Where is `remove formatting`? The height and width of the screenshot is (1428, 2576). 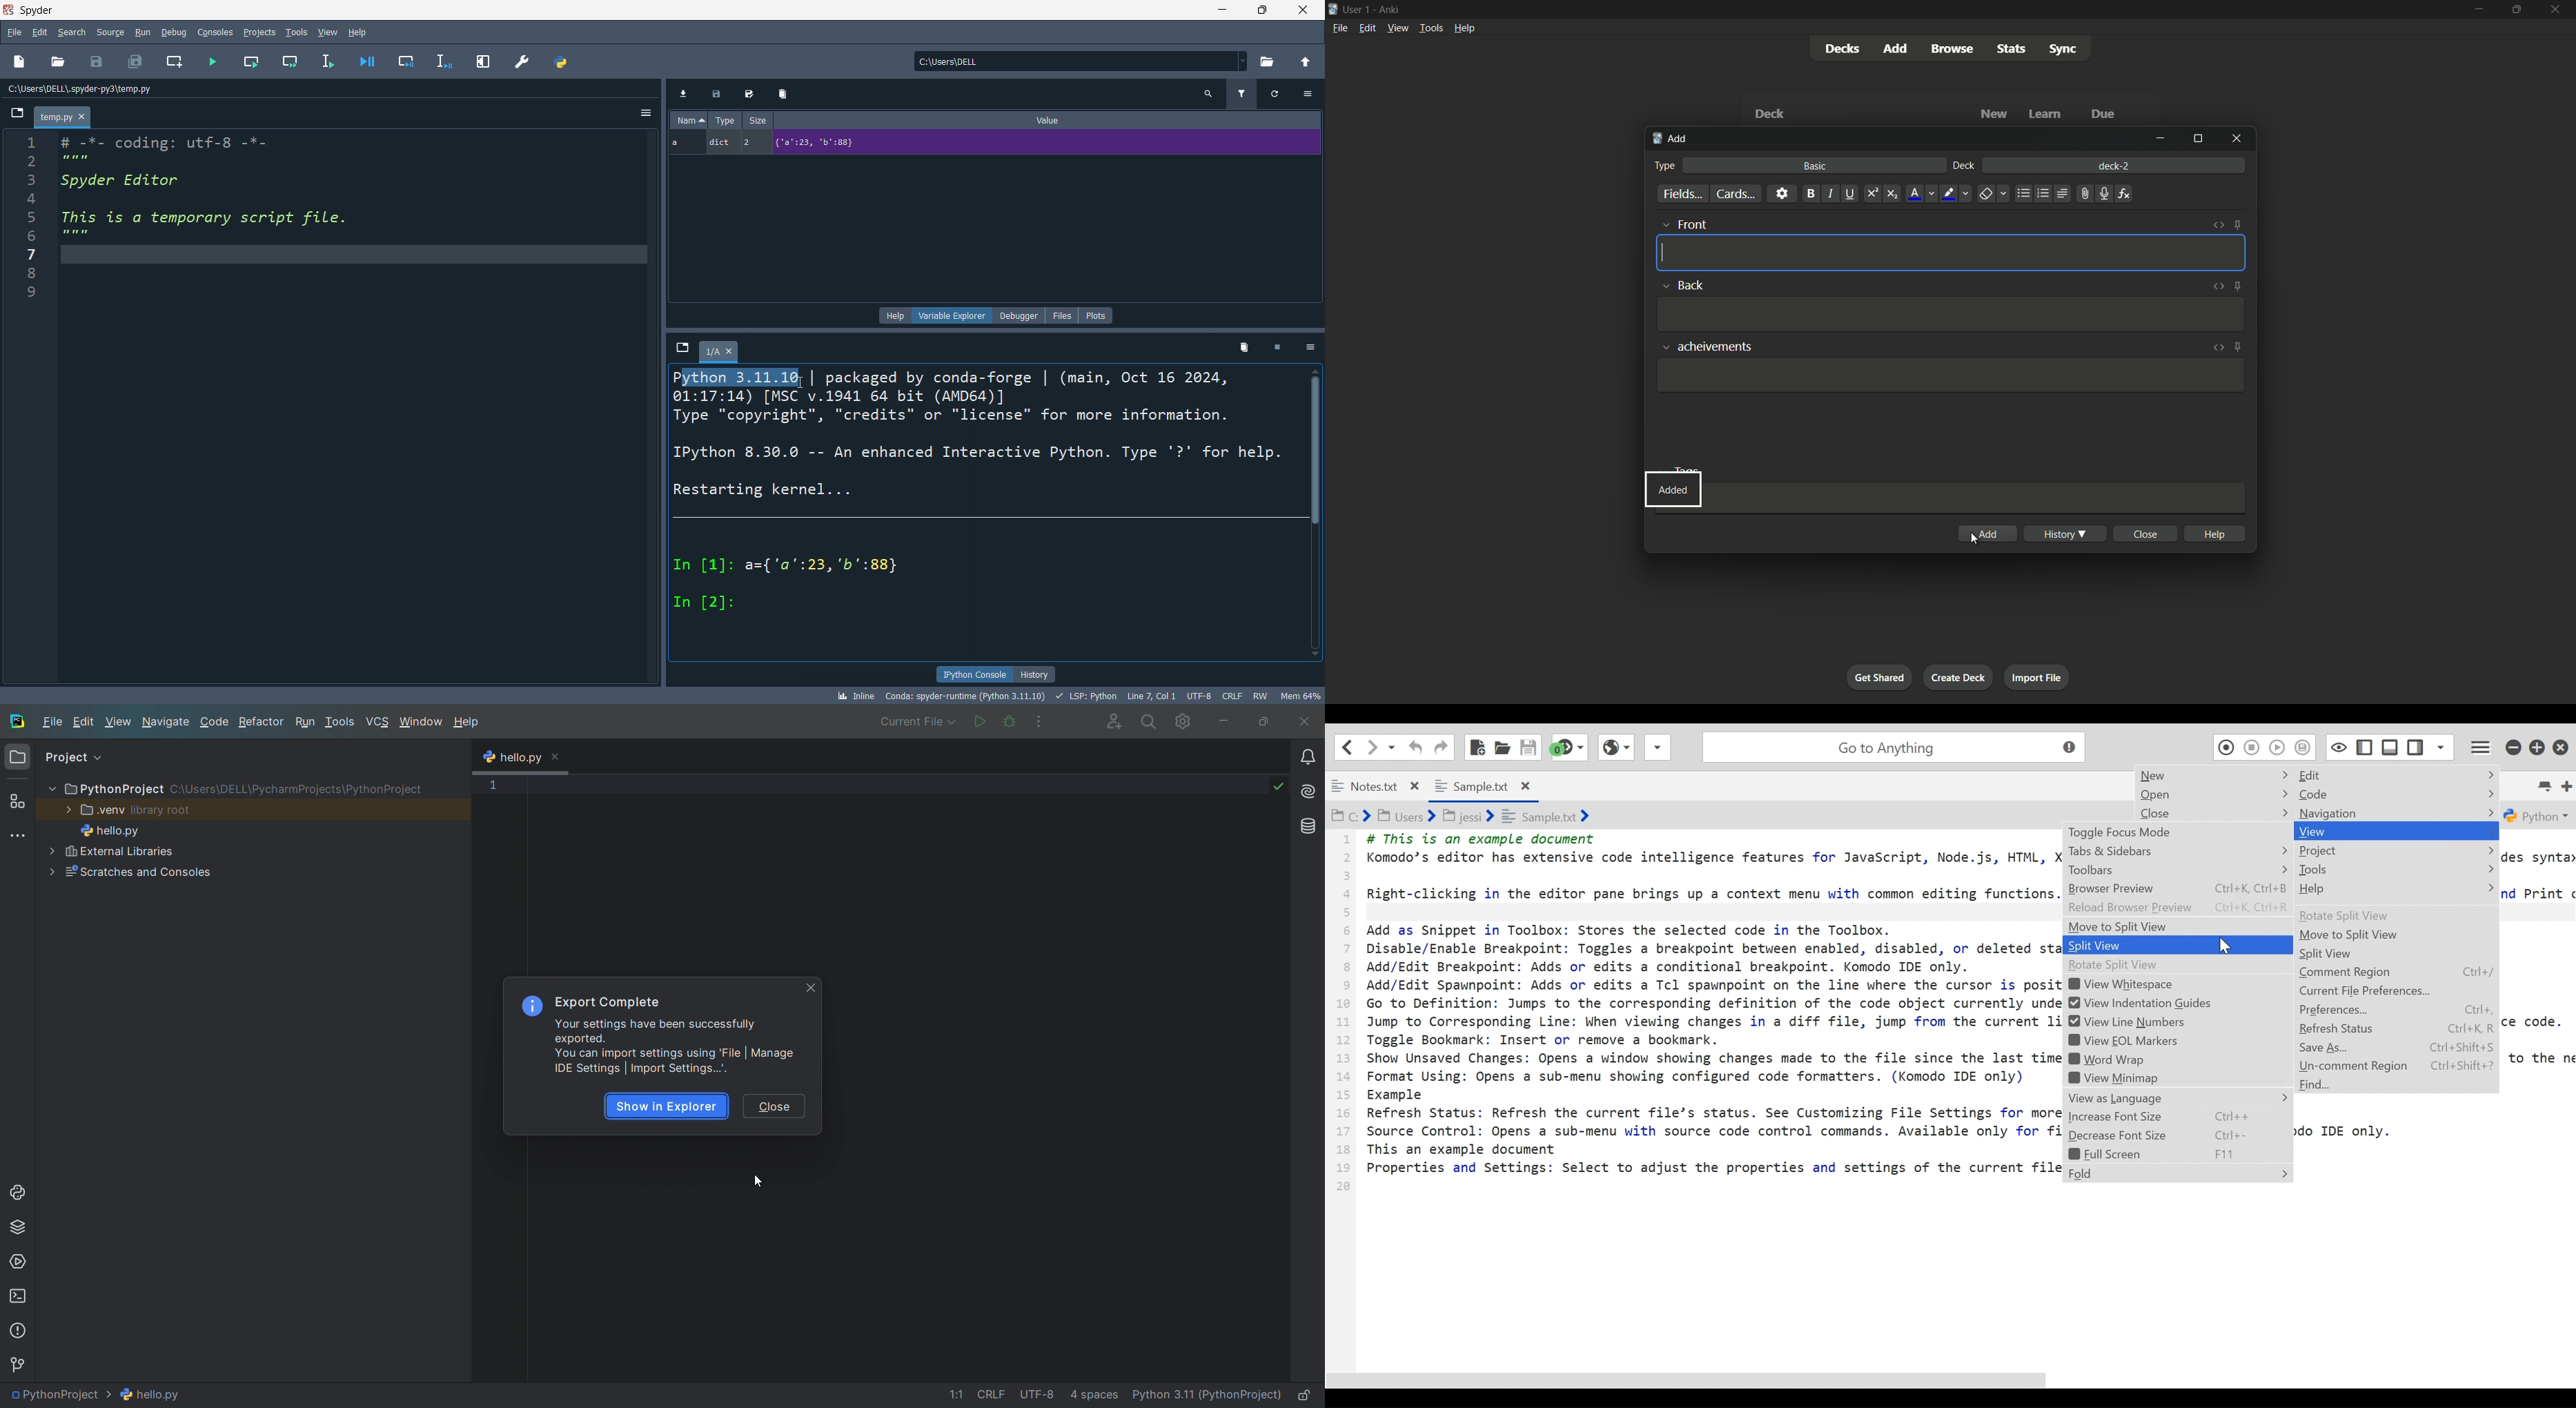 remove formatting is located at coordinates (1992, 194).